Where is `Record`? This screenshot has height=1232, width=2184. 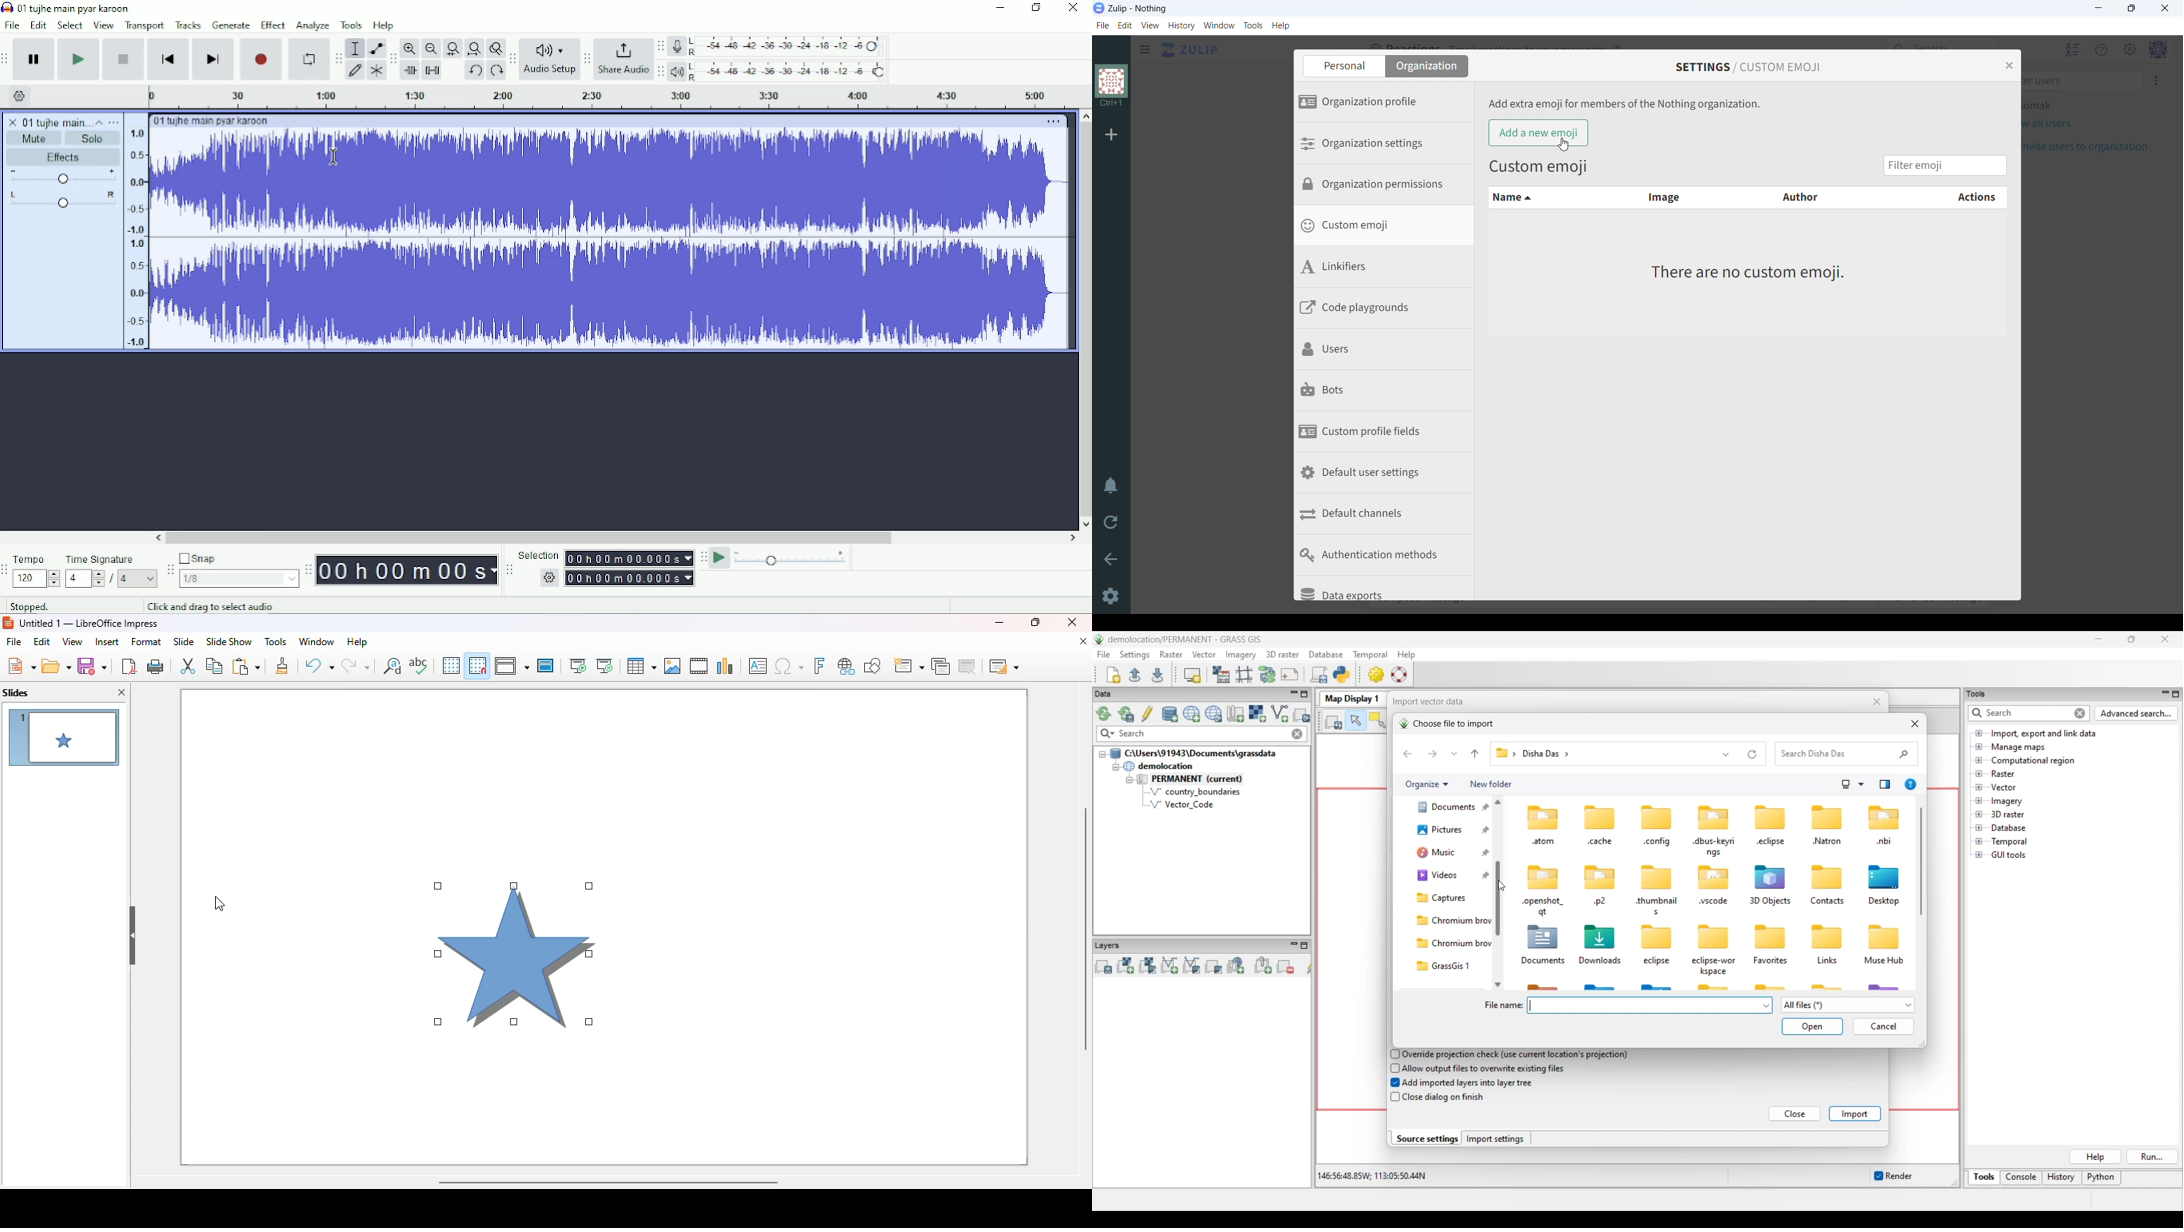
Record is located at coordinates (262, 59).